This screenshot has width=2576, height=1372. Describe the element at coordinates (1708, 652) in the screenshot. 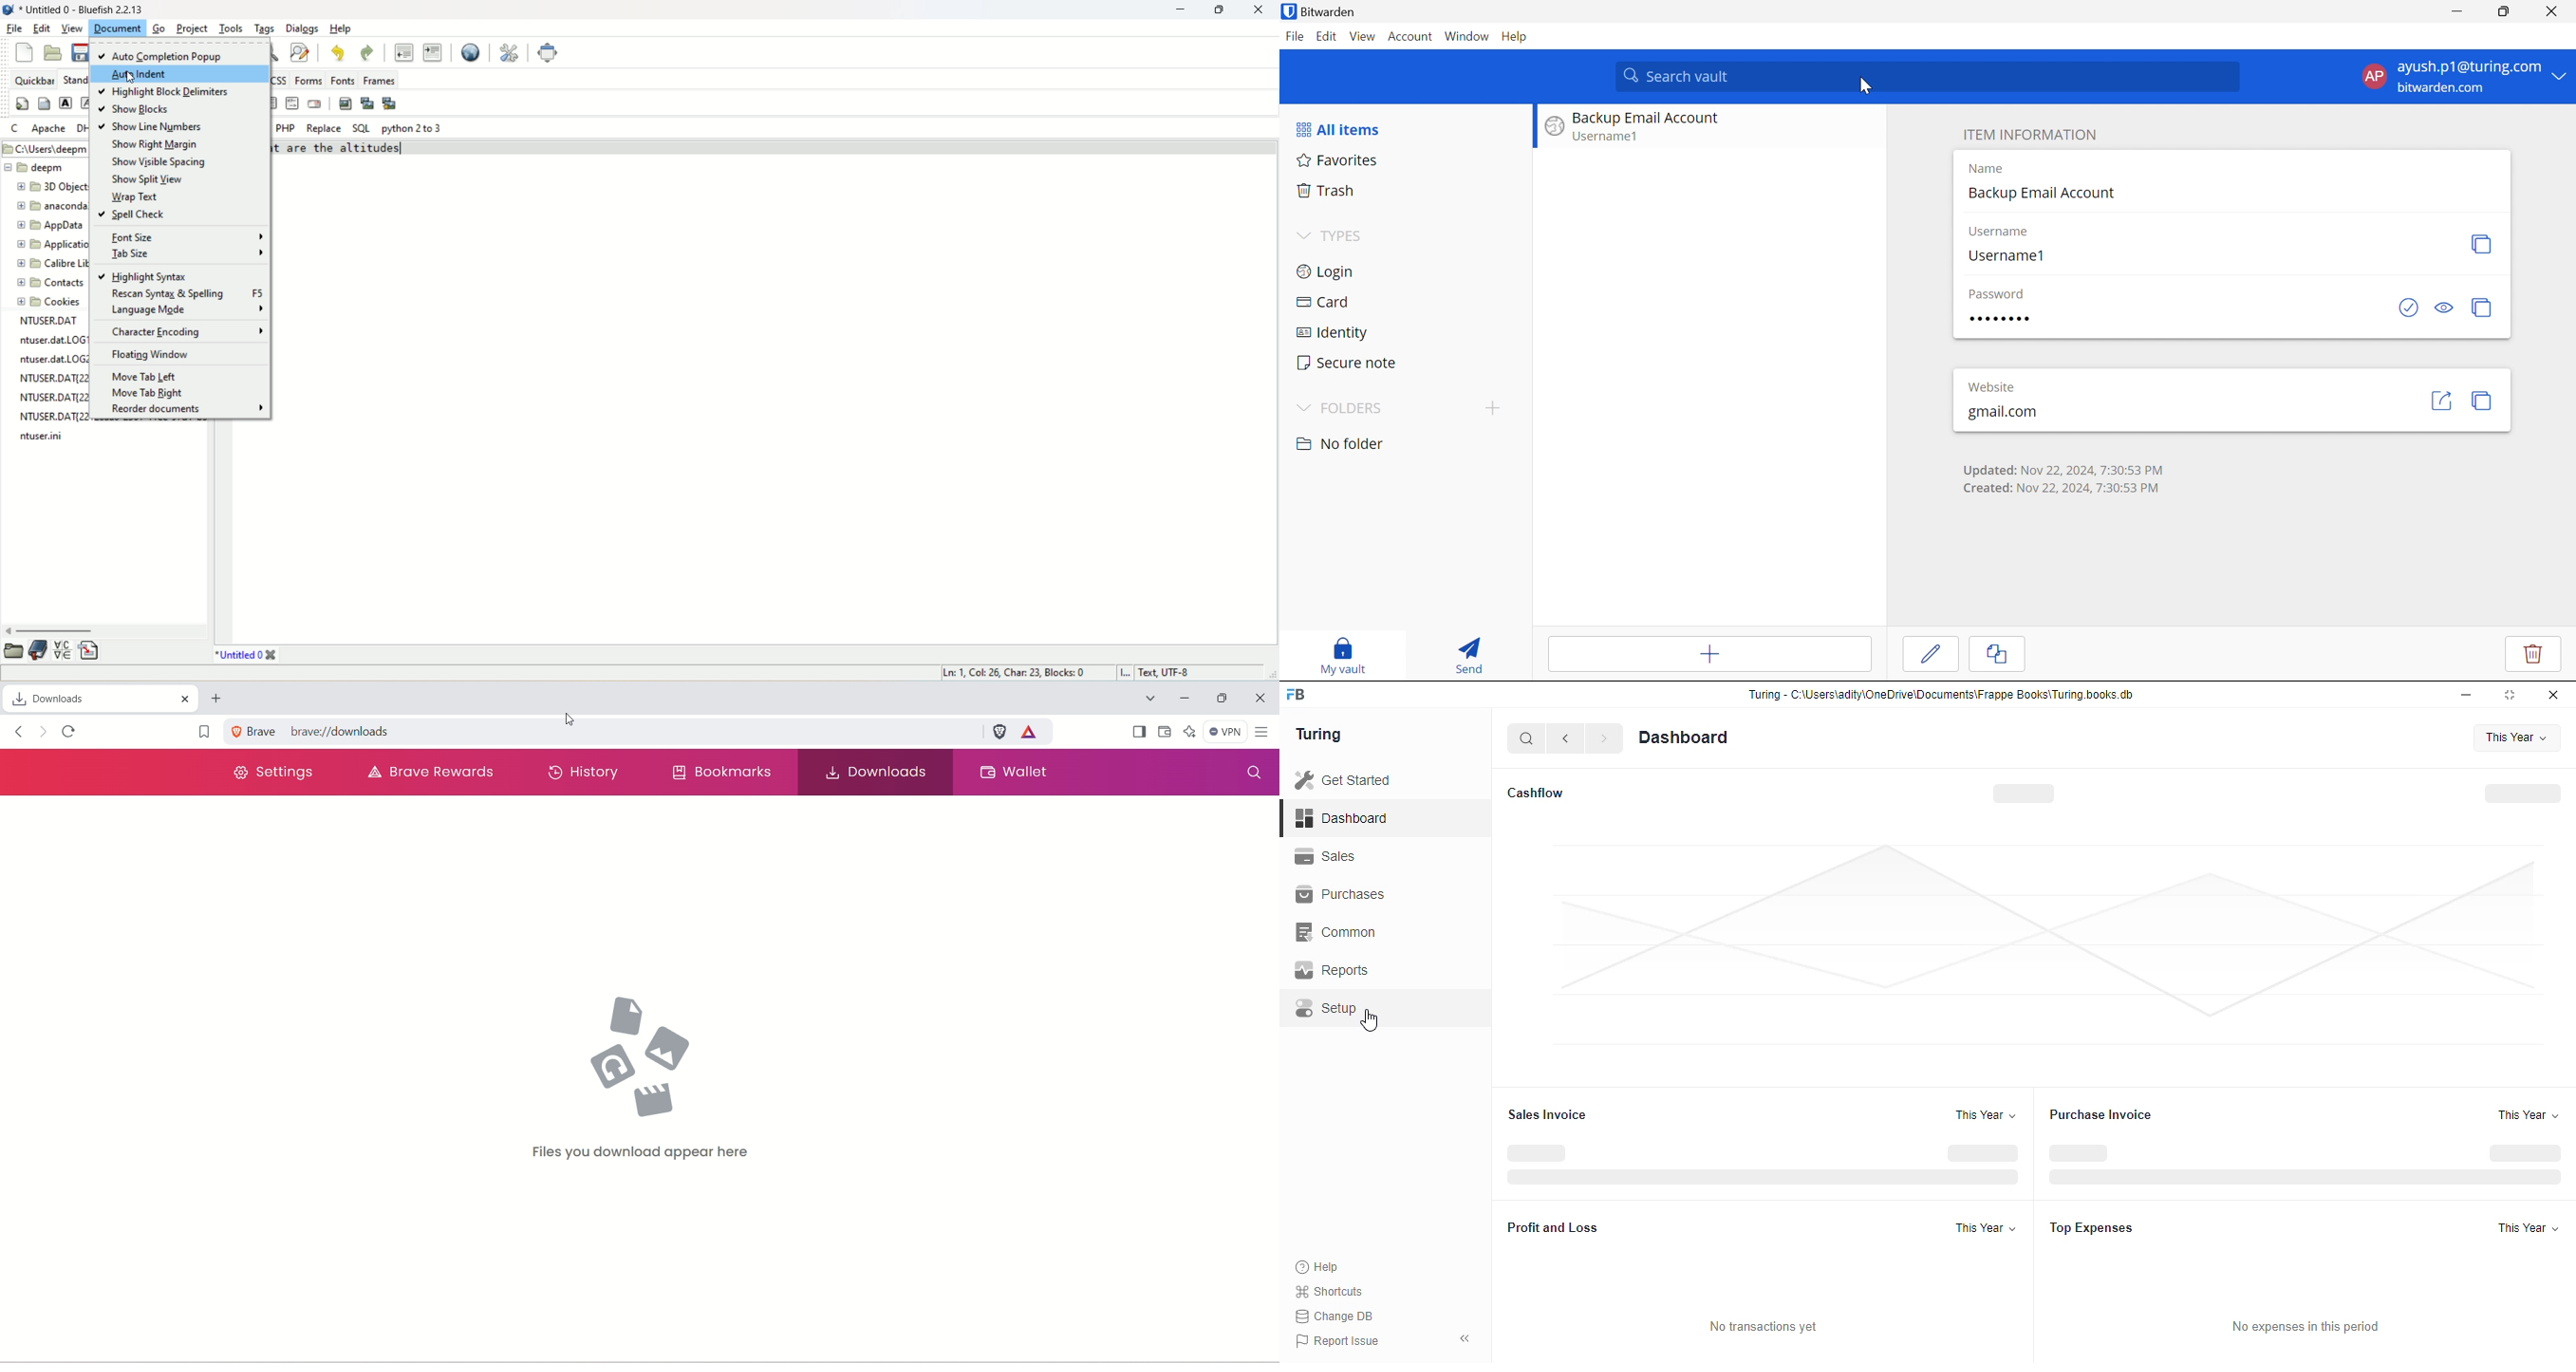

I see `Add item` at that location.